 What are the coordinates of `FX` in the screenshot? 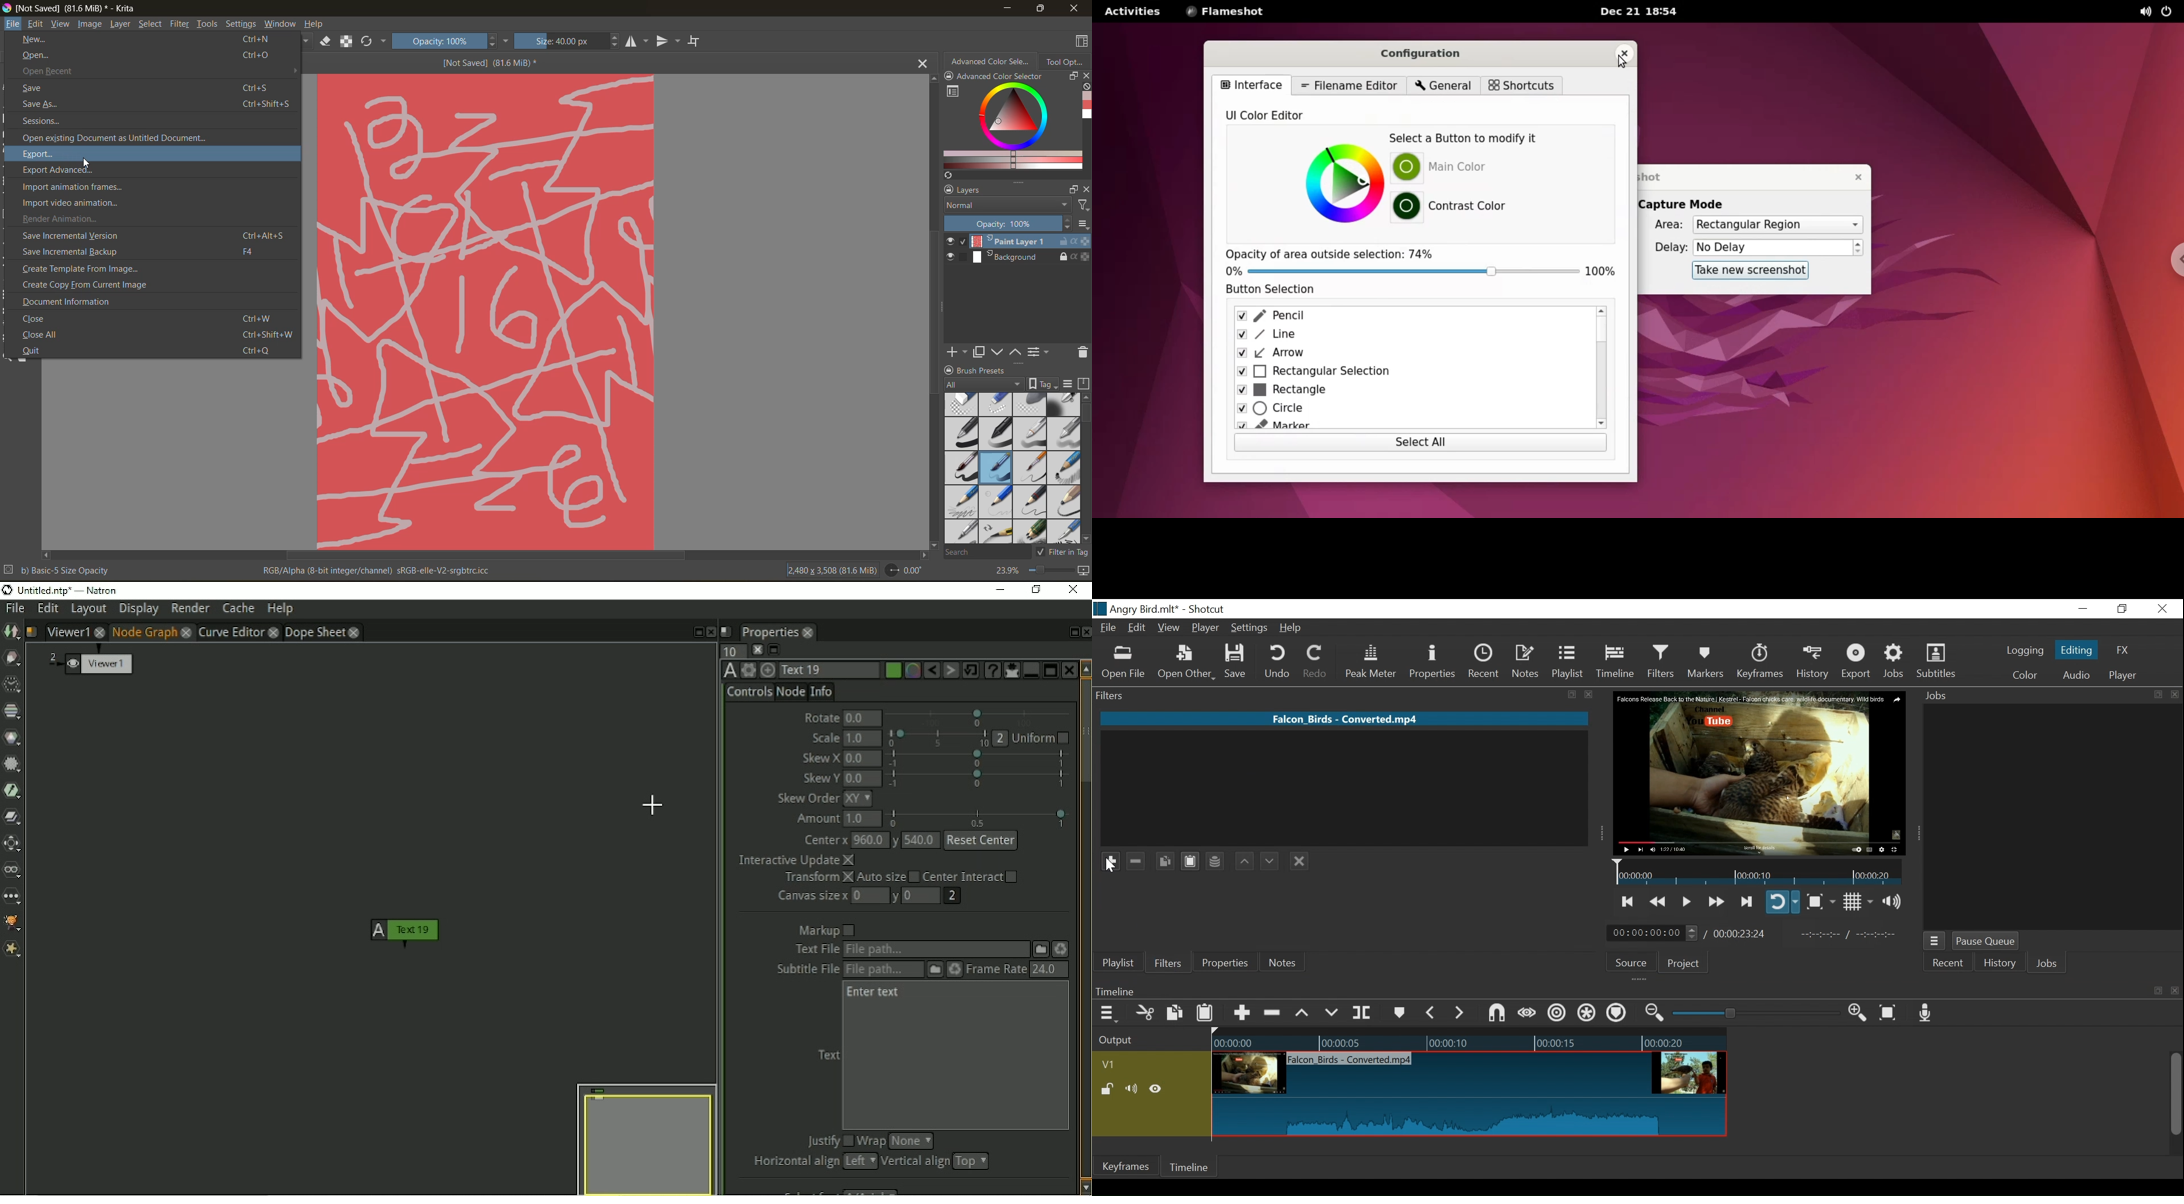 It's located at (2122, 652).